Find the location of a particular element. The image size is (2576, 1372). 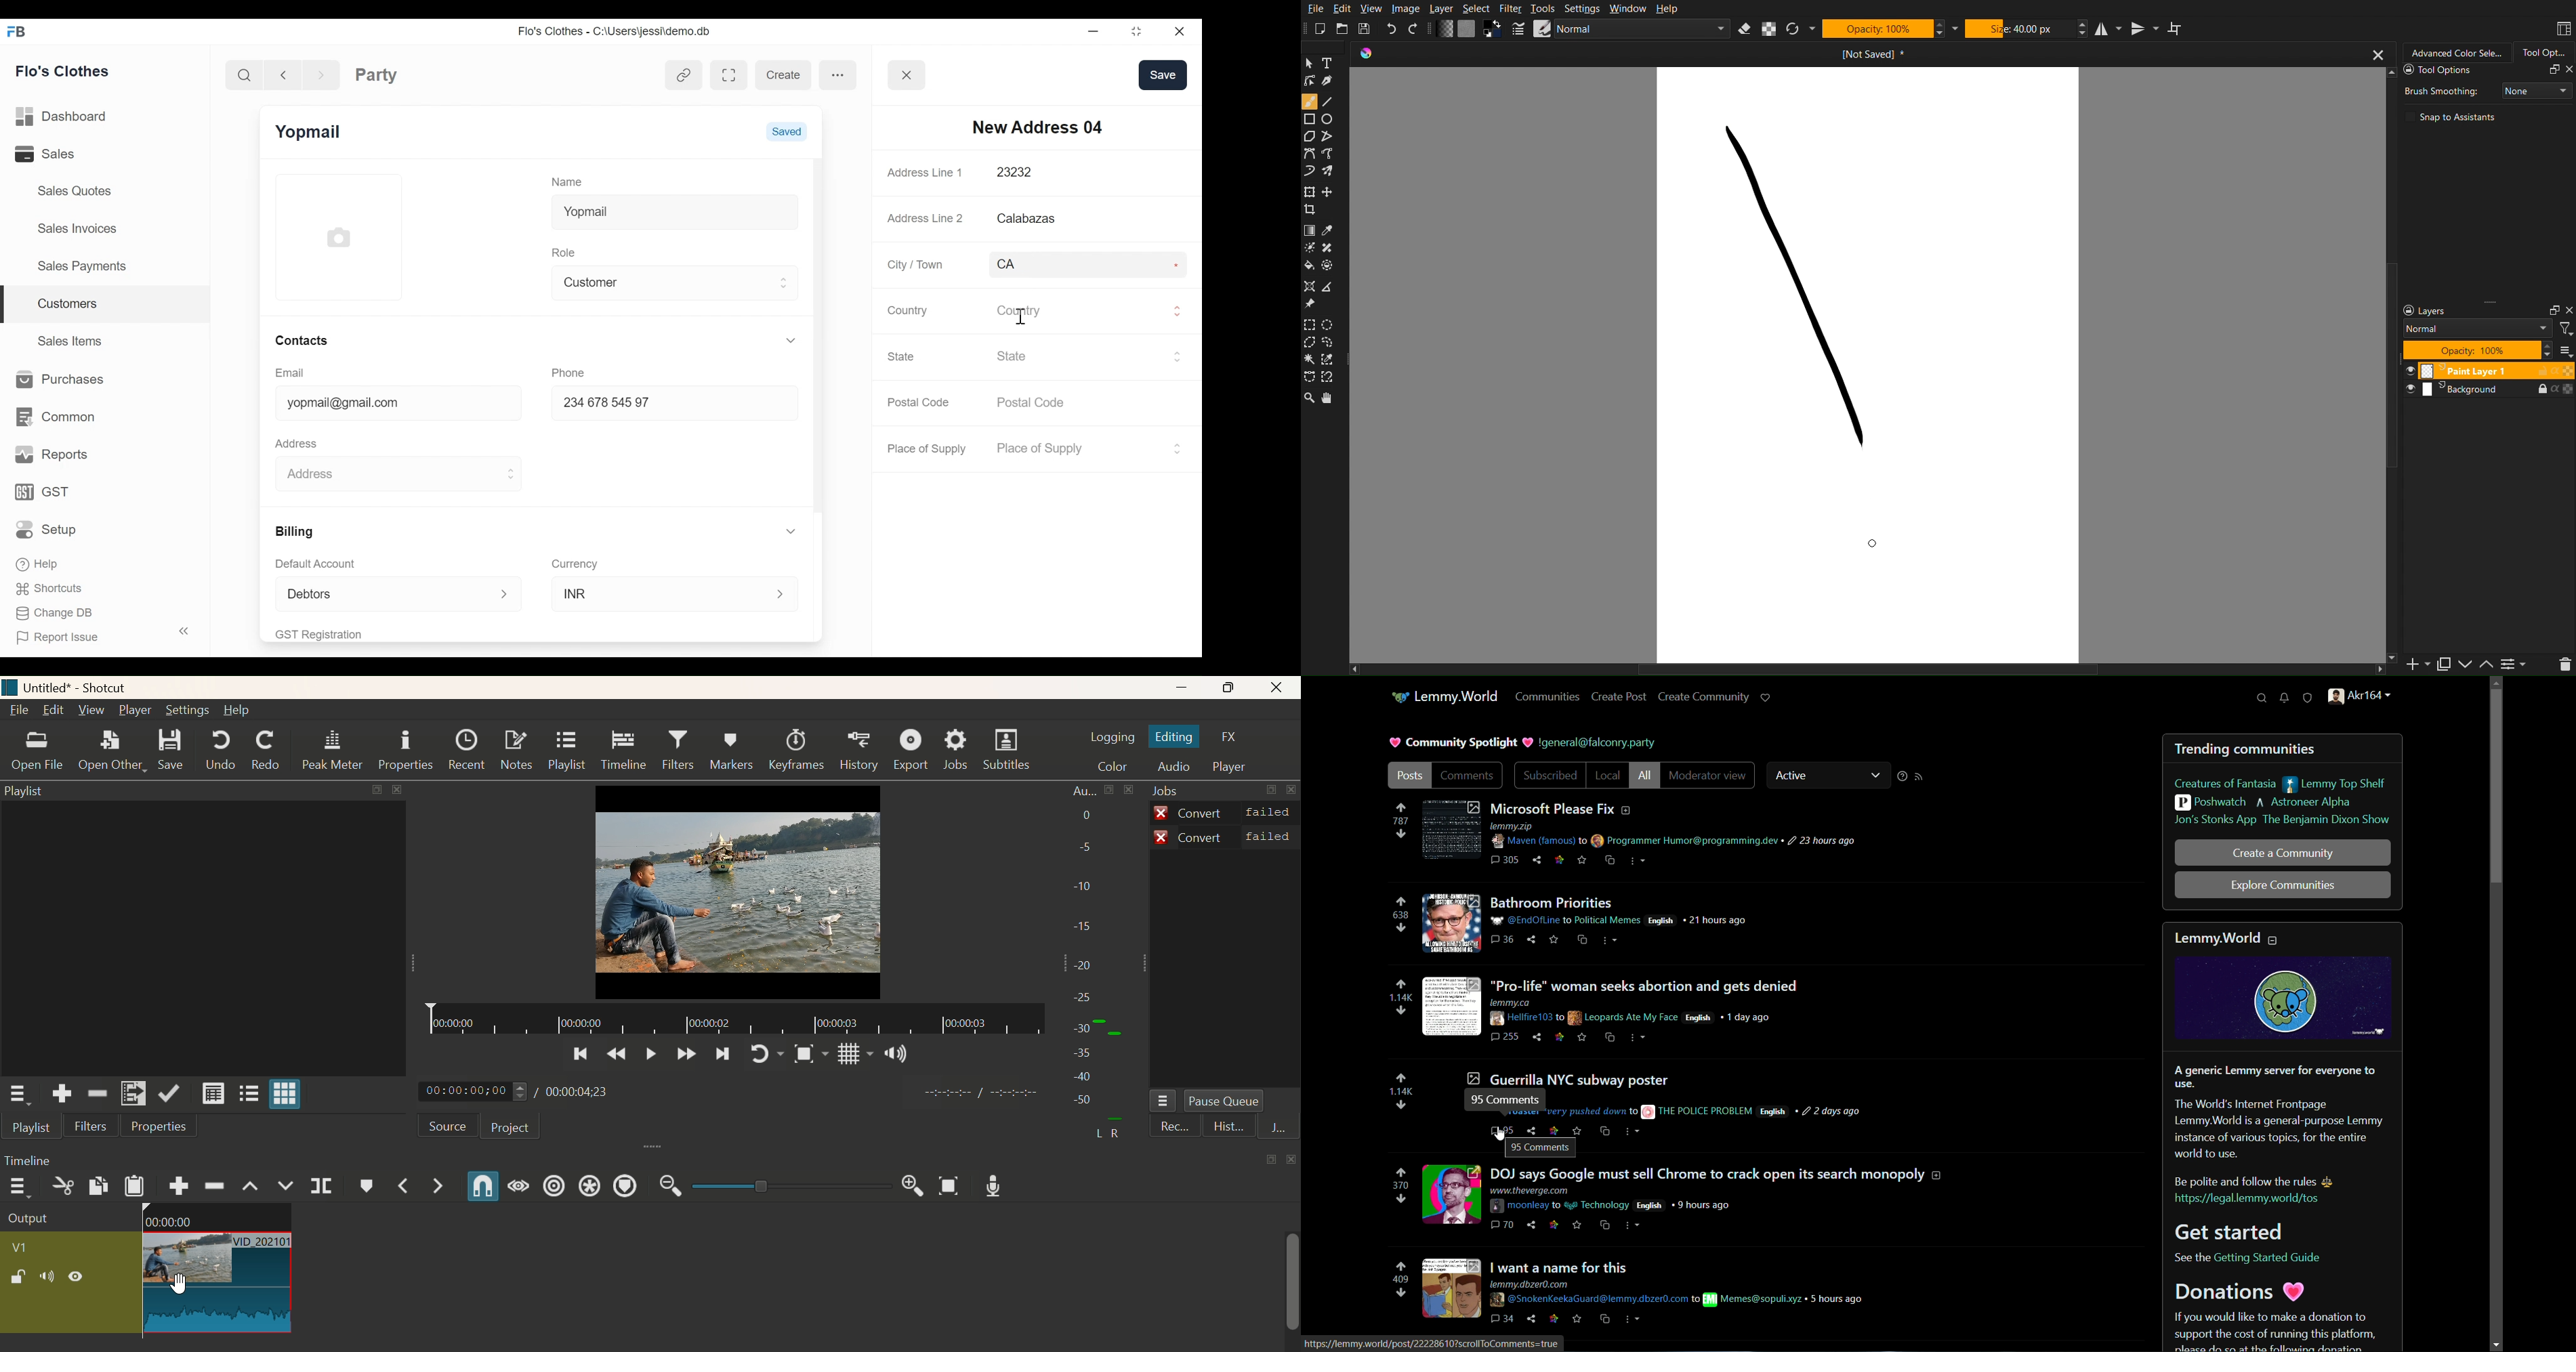

Save is located at coordinates (1366, 28).